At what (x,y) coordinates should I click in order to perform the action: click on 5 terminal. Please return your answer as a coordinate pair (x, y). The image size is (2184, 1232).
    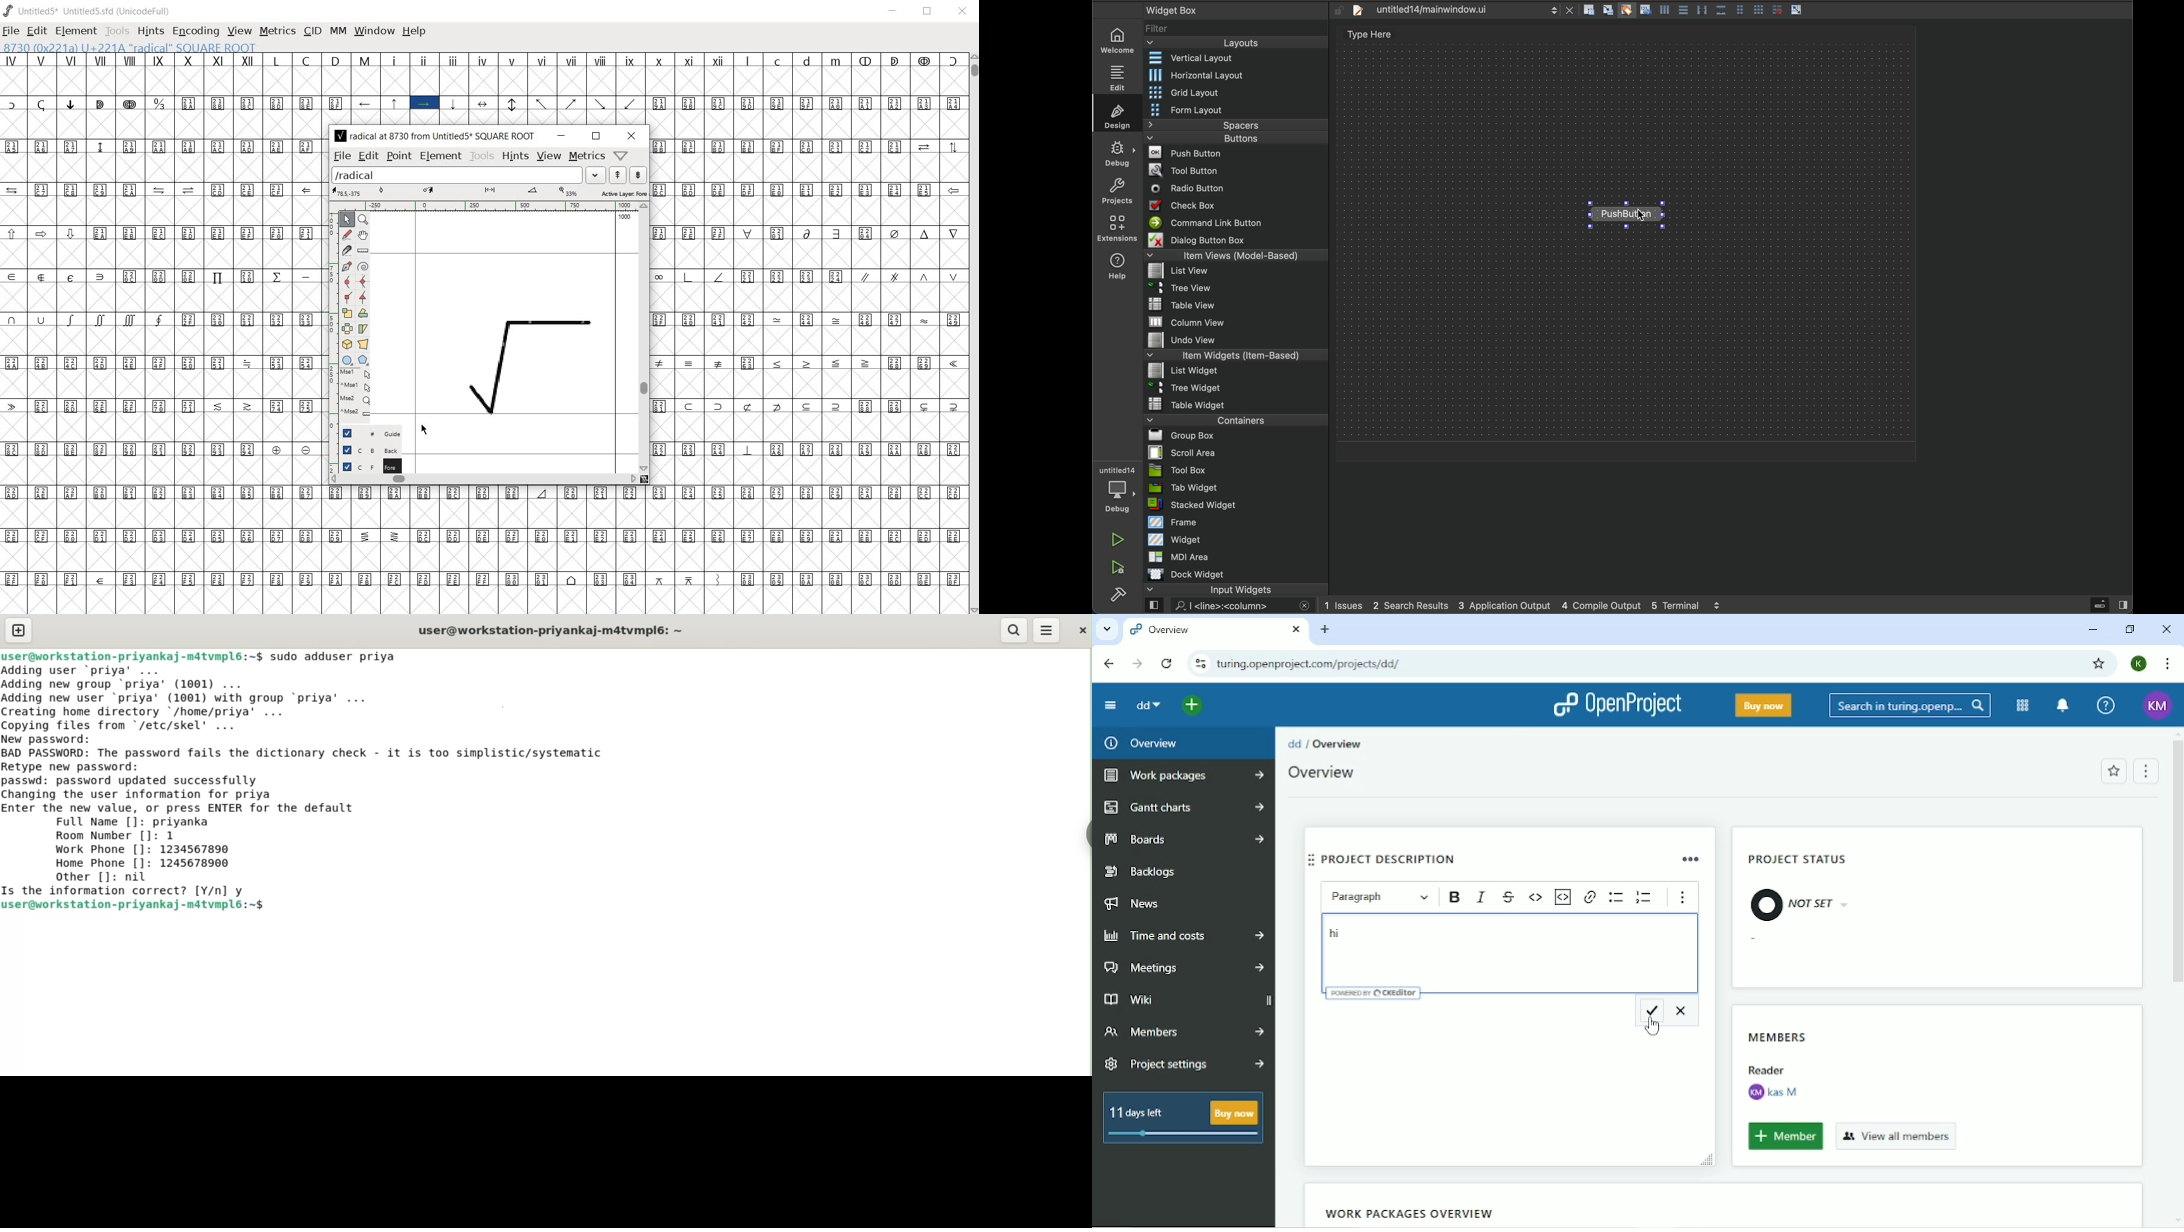
    Looking at the image, I should click on (1692, 604).